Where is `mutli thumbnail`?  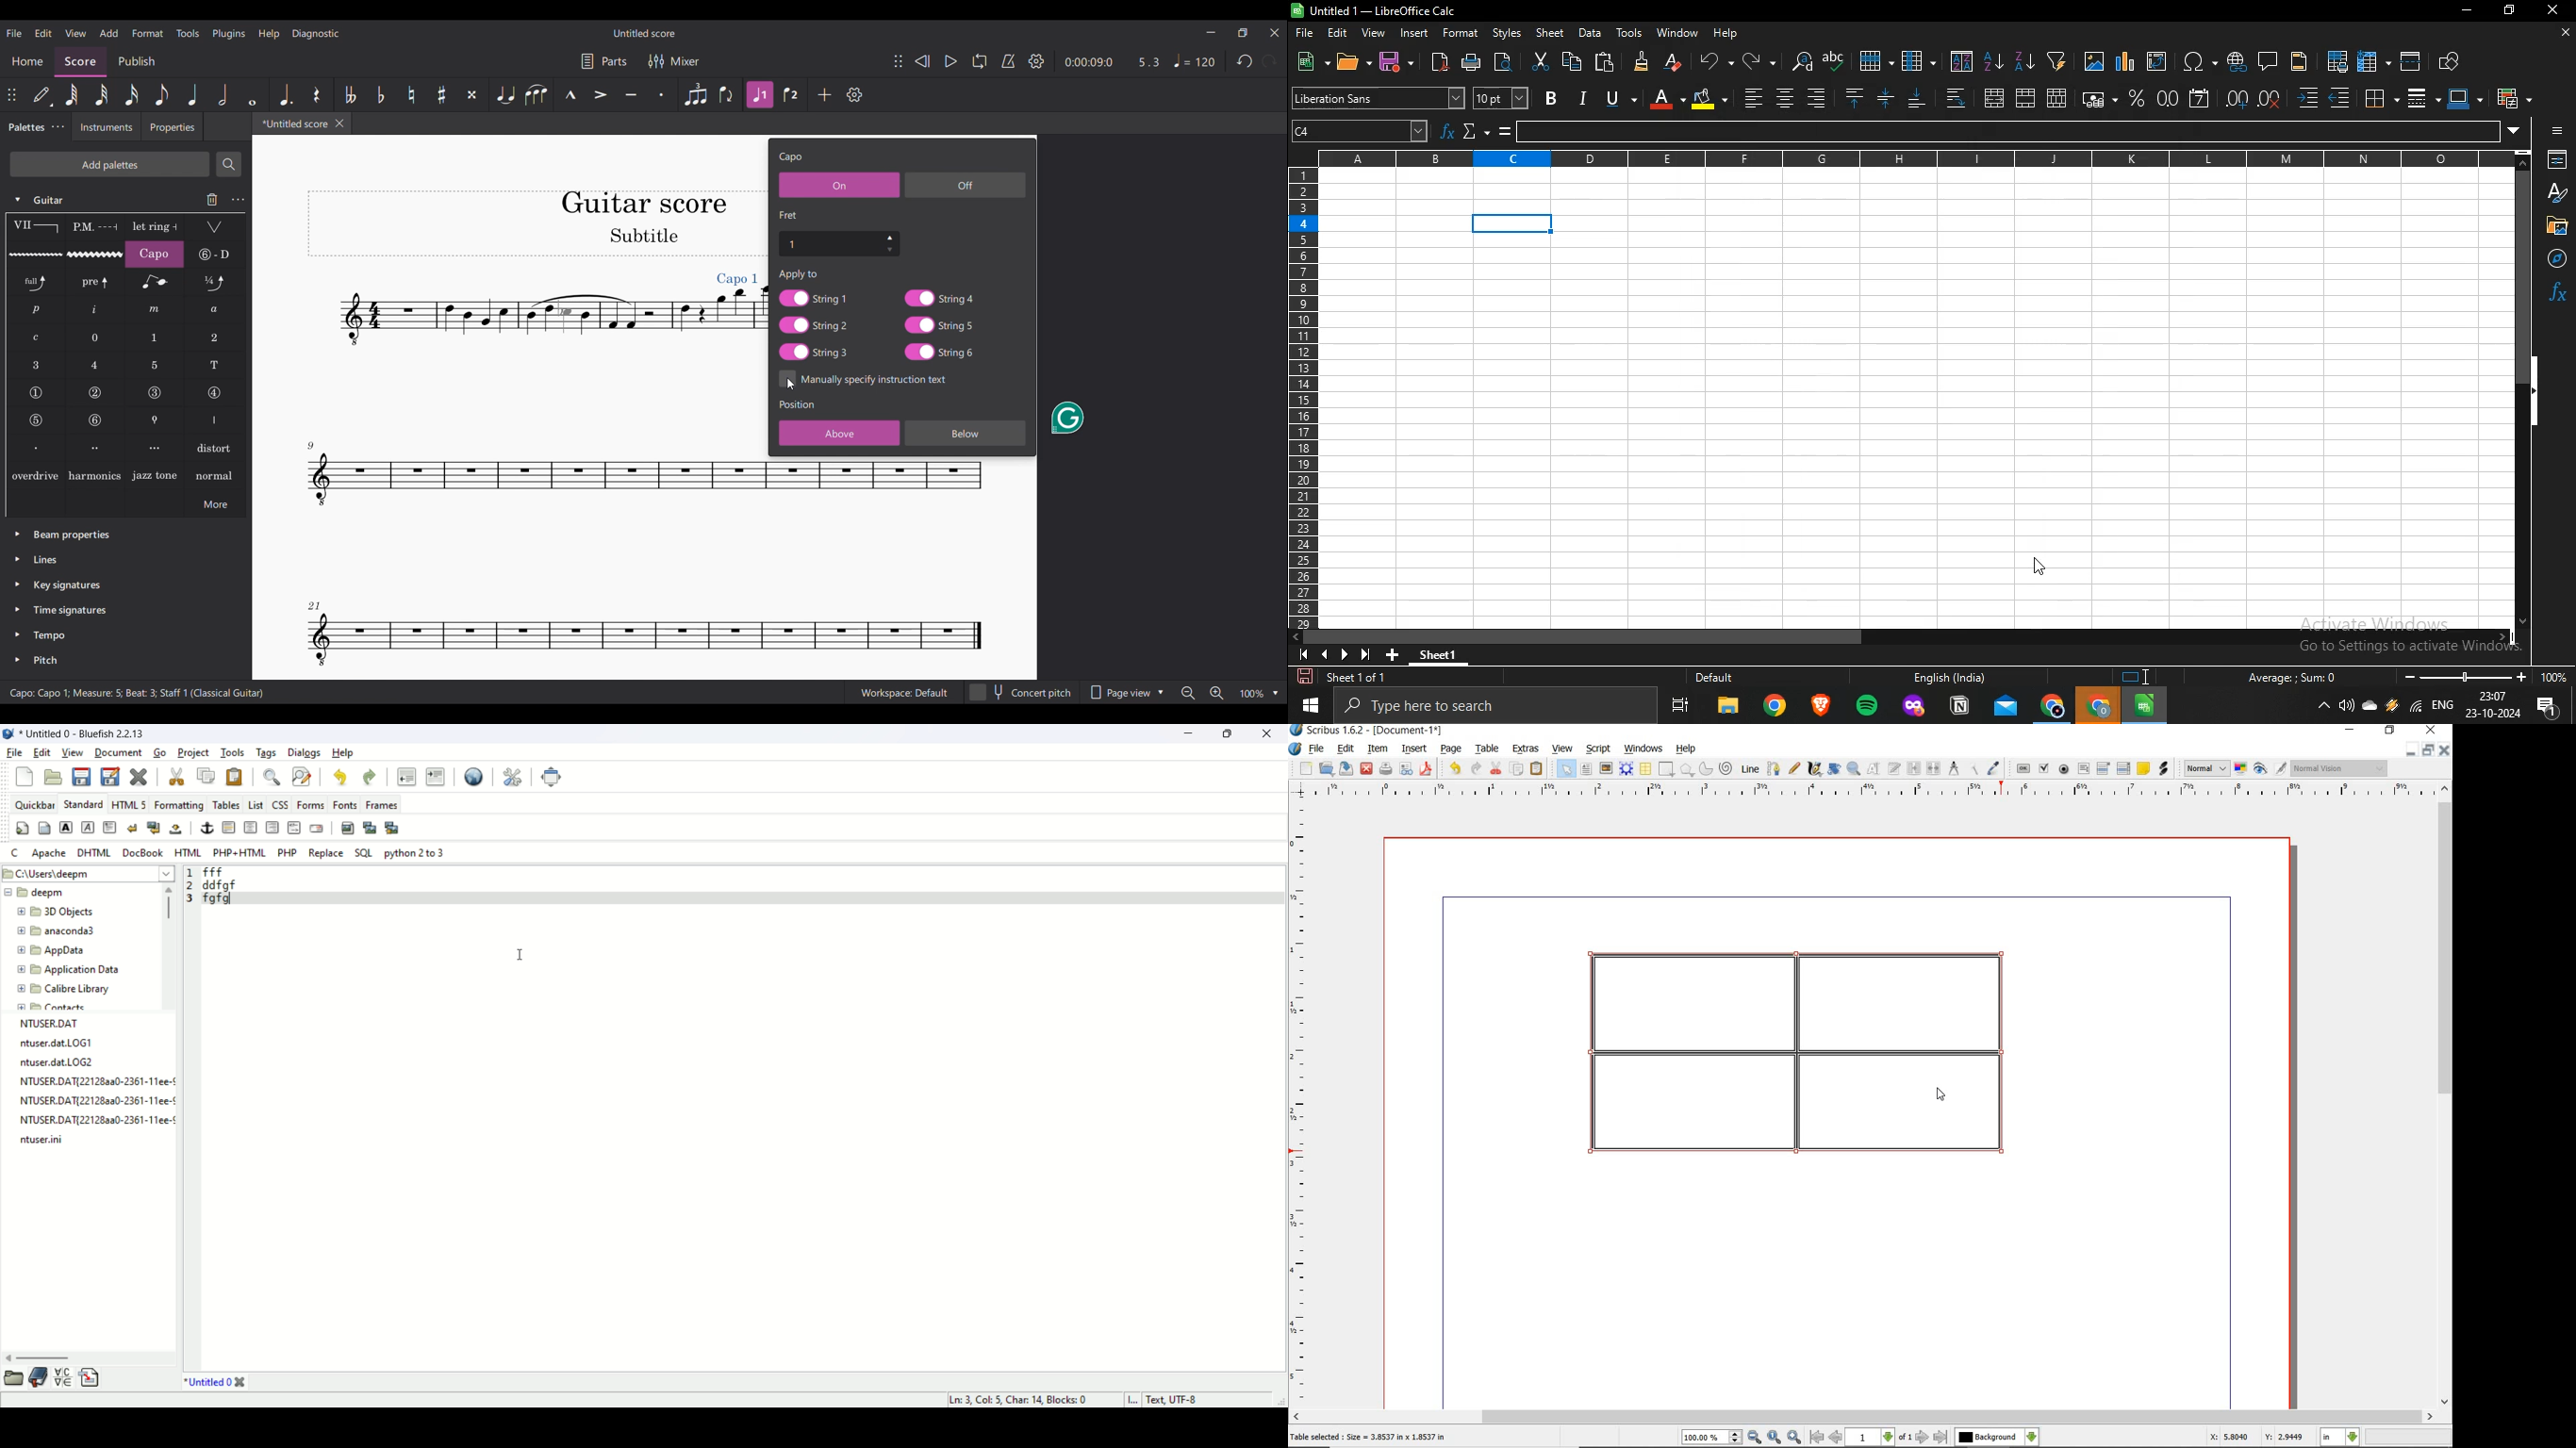 mutli thumbnail is located at coordinates (390, 827).